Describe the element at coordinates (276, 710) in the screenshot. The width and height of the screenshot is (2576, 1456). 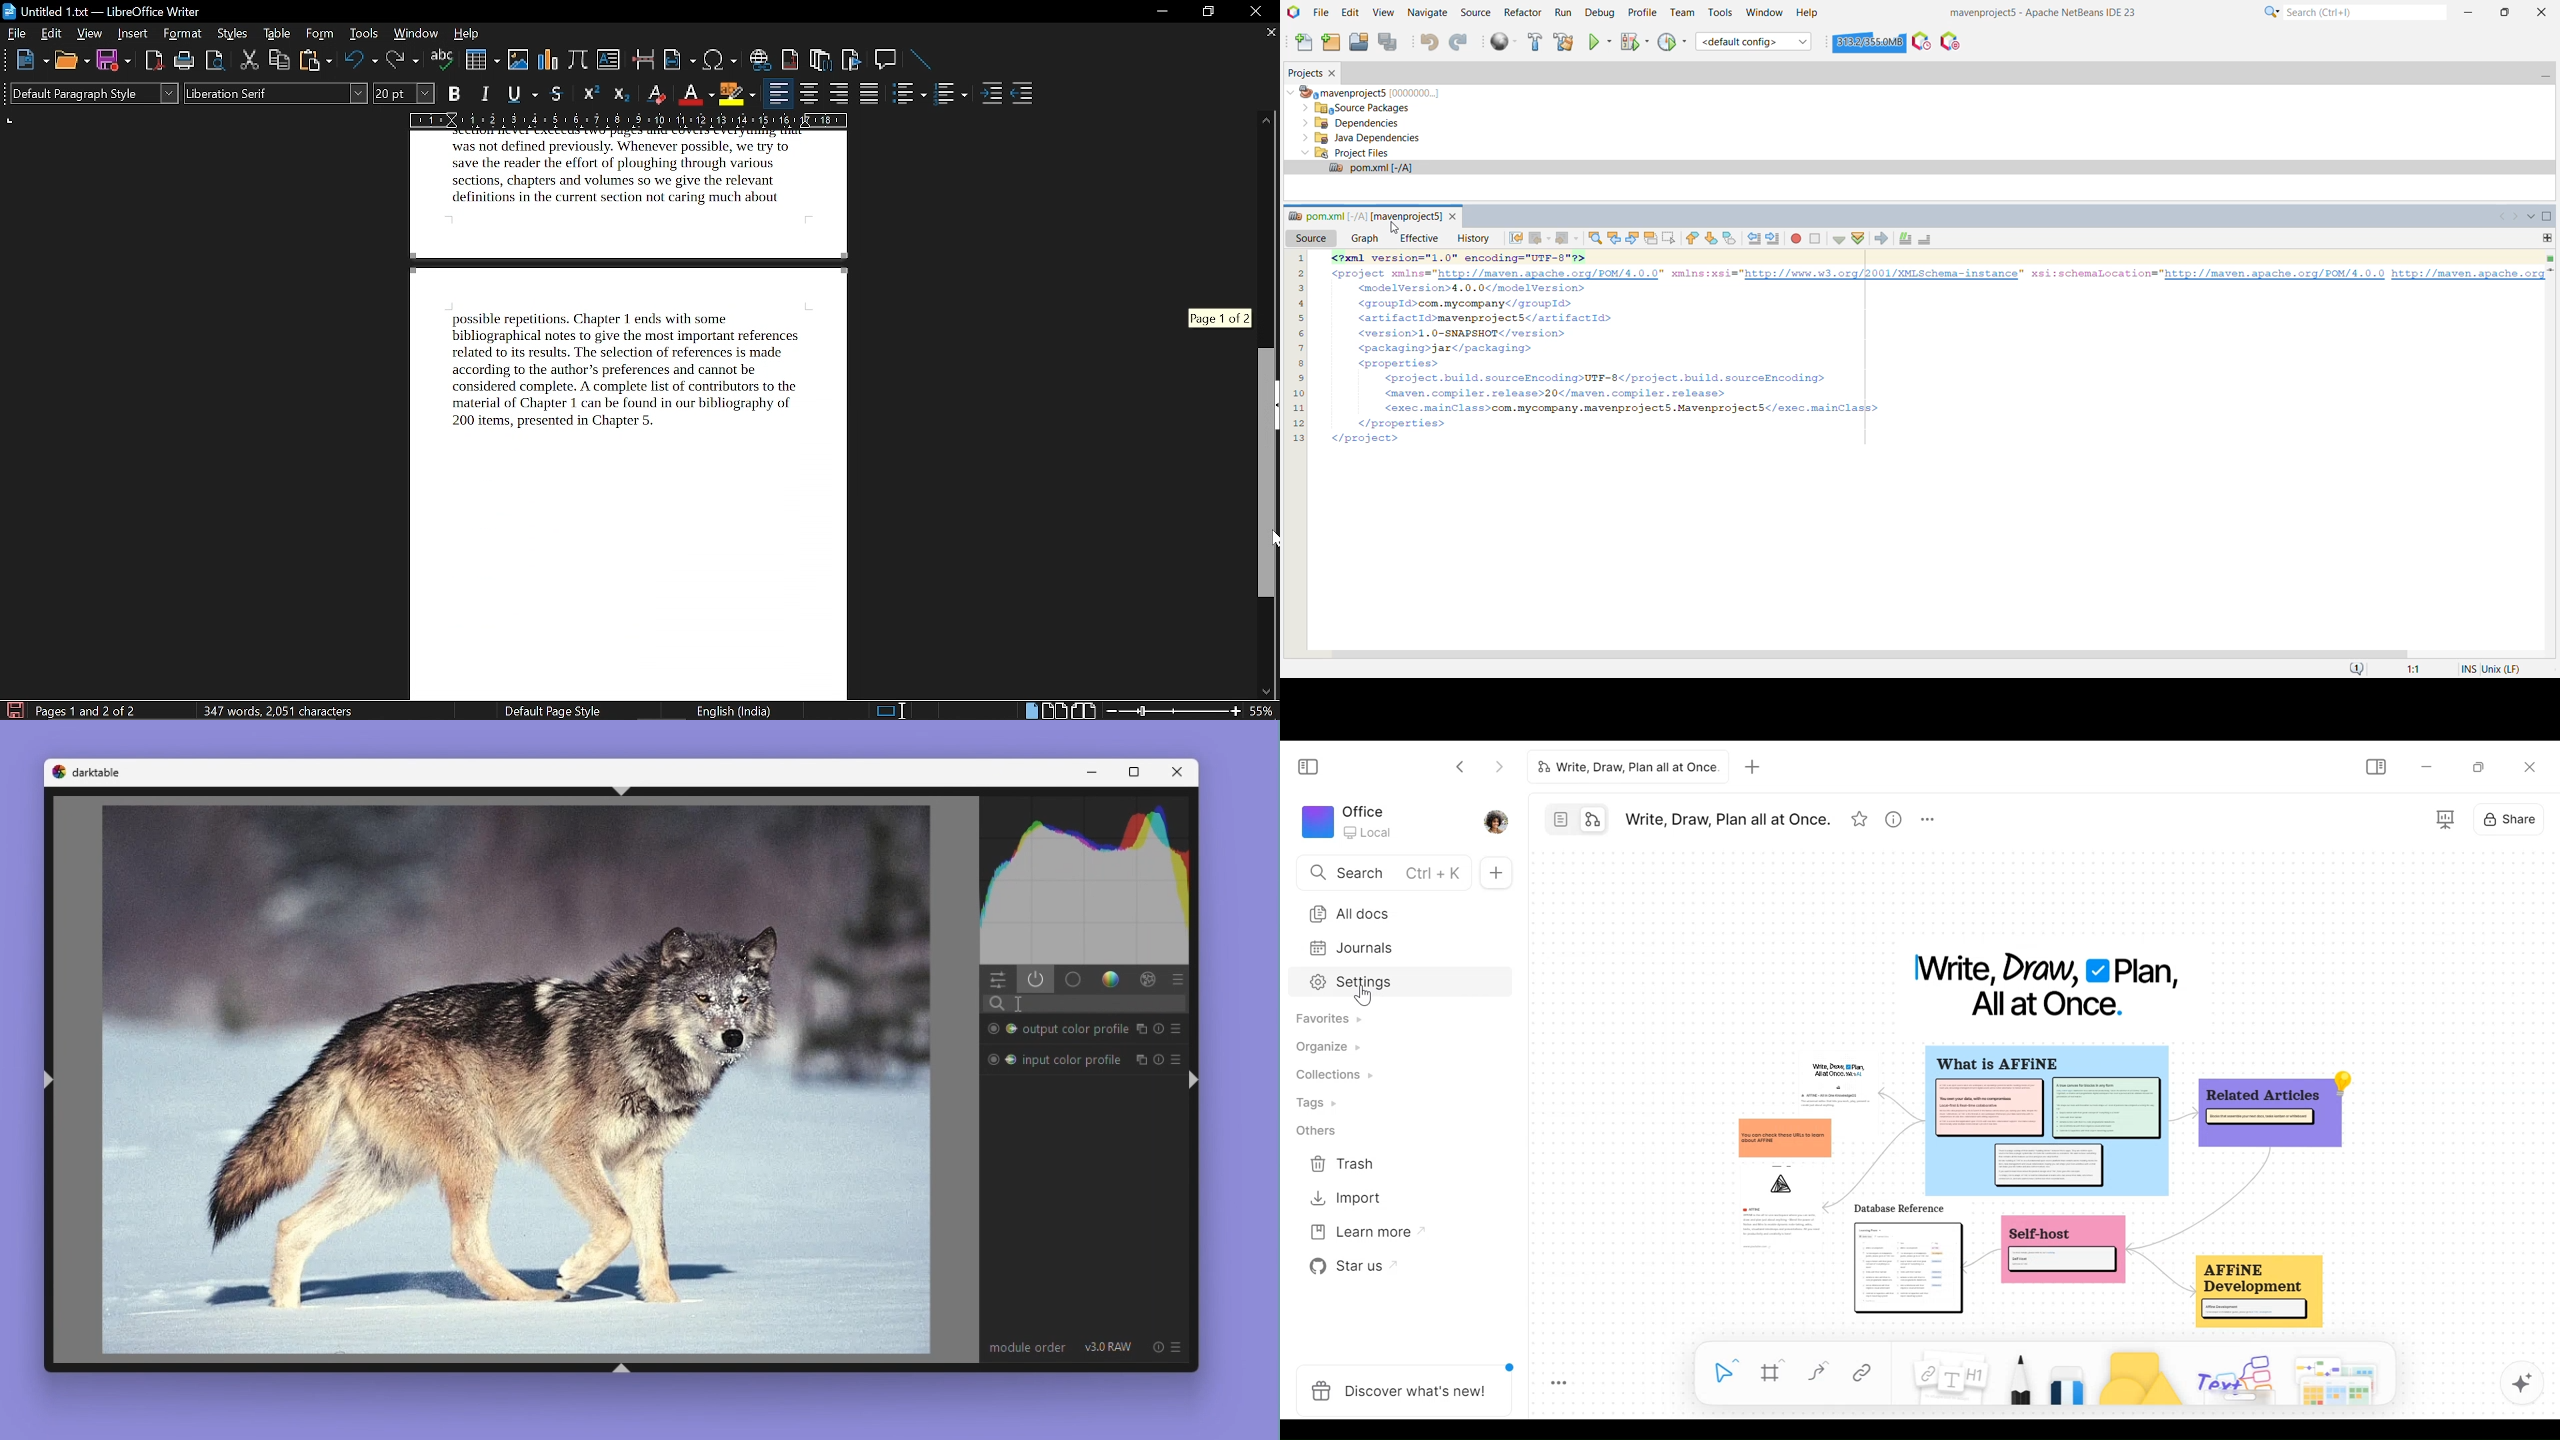
I see `words and characters` at that location.